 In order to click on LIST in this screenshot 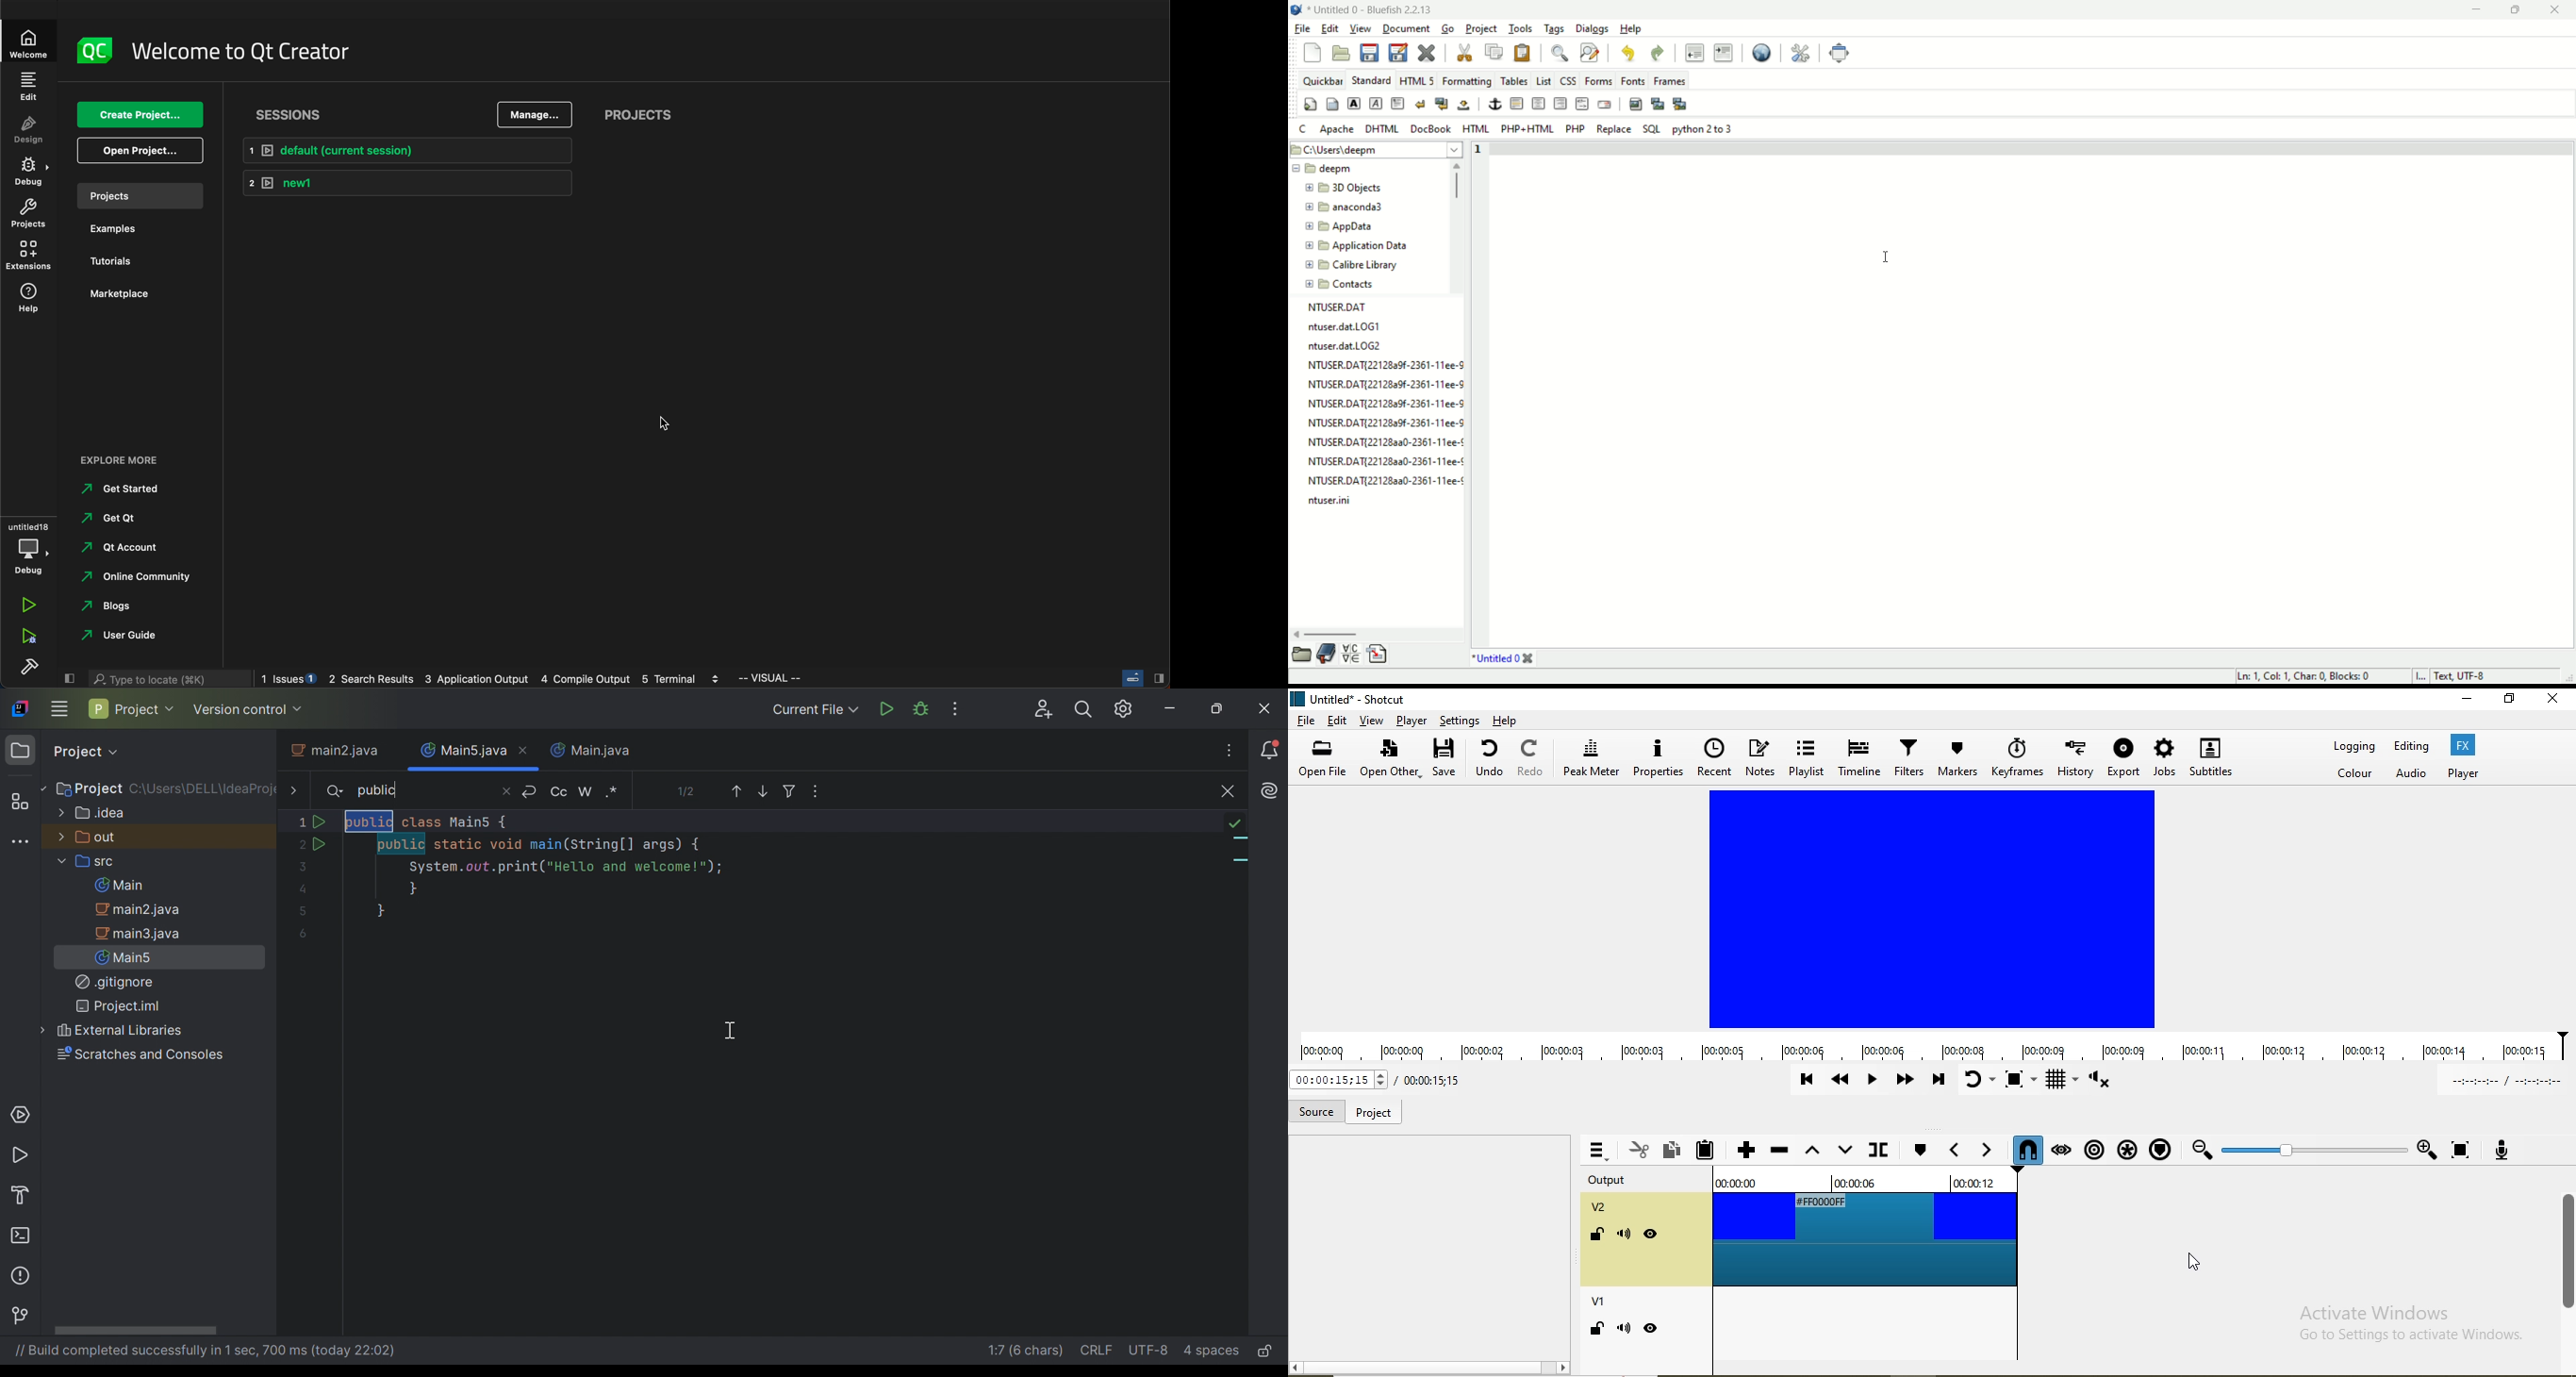, I will do `click(1542, 80)`.